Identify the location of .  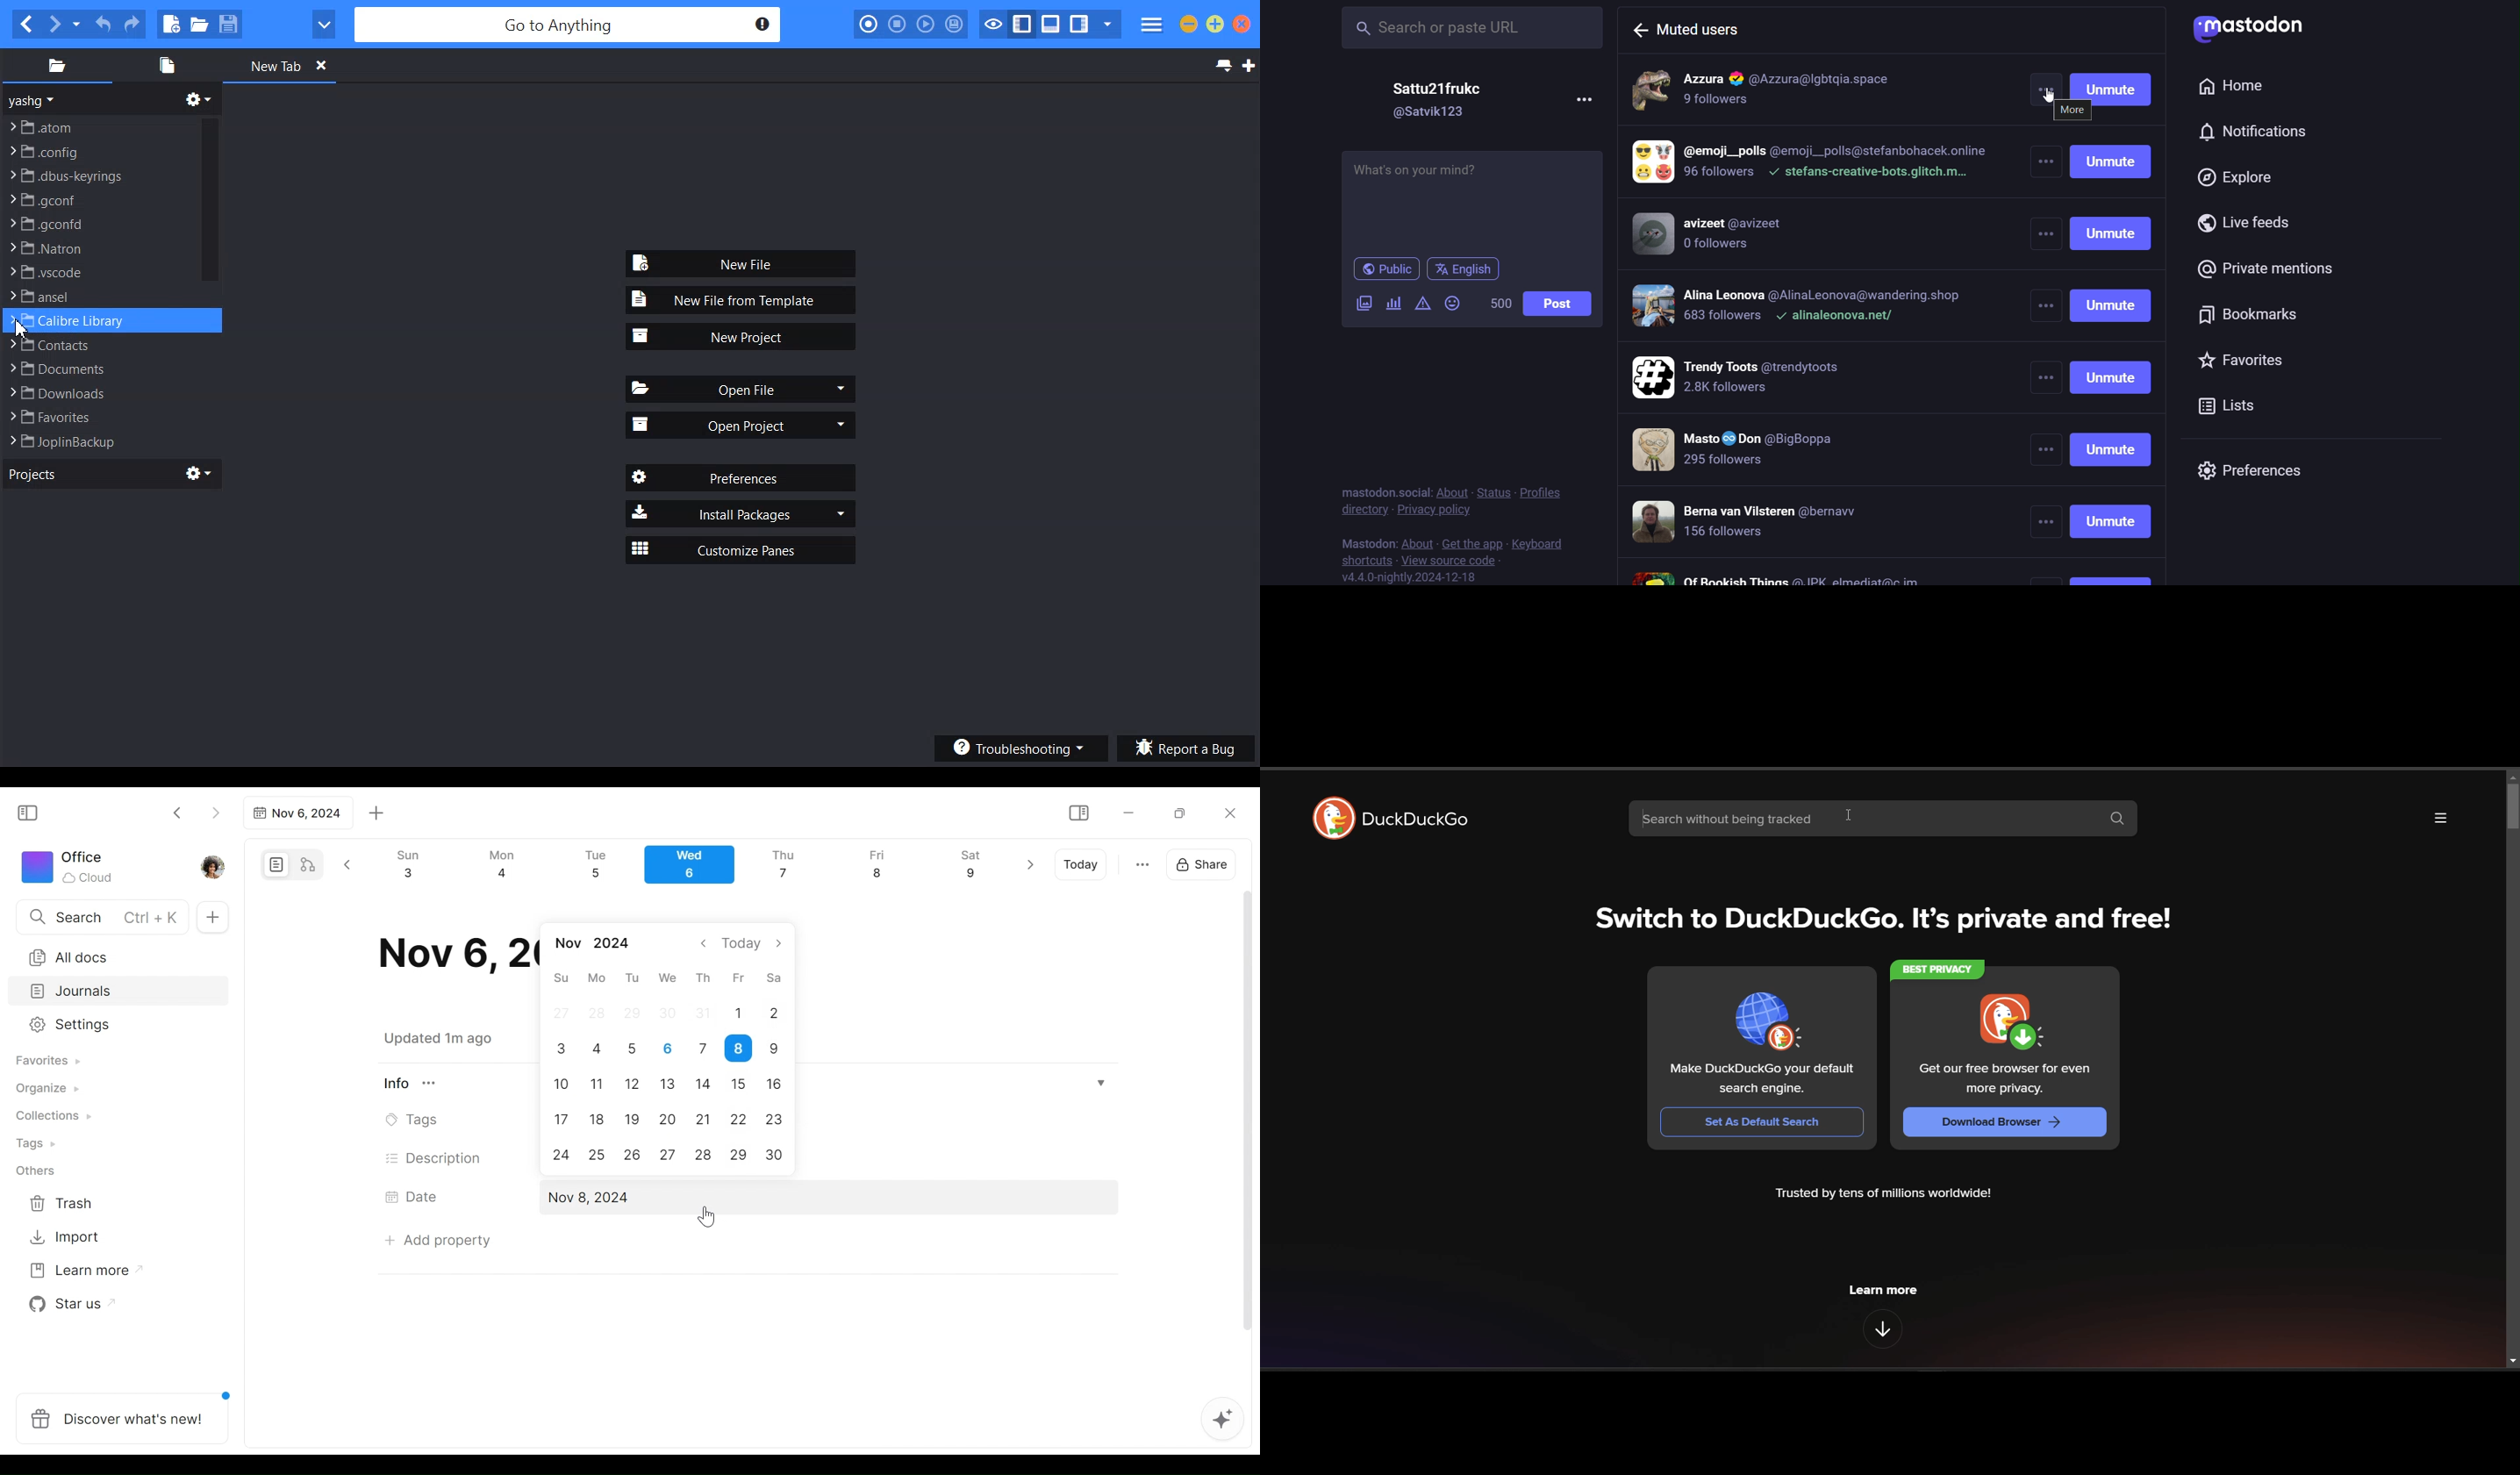
(98, 199).